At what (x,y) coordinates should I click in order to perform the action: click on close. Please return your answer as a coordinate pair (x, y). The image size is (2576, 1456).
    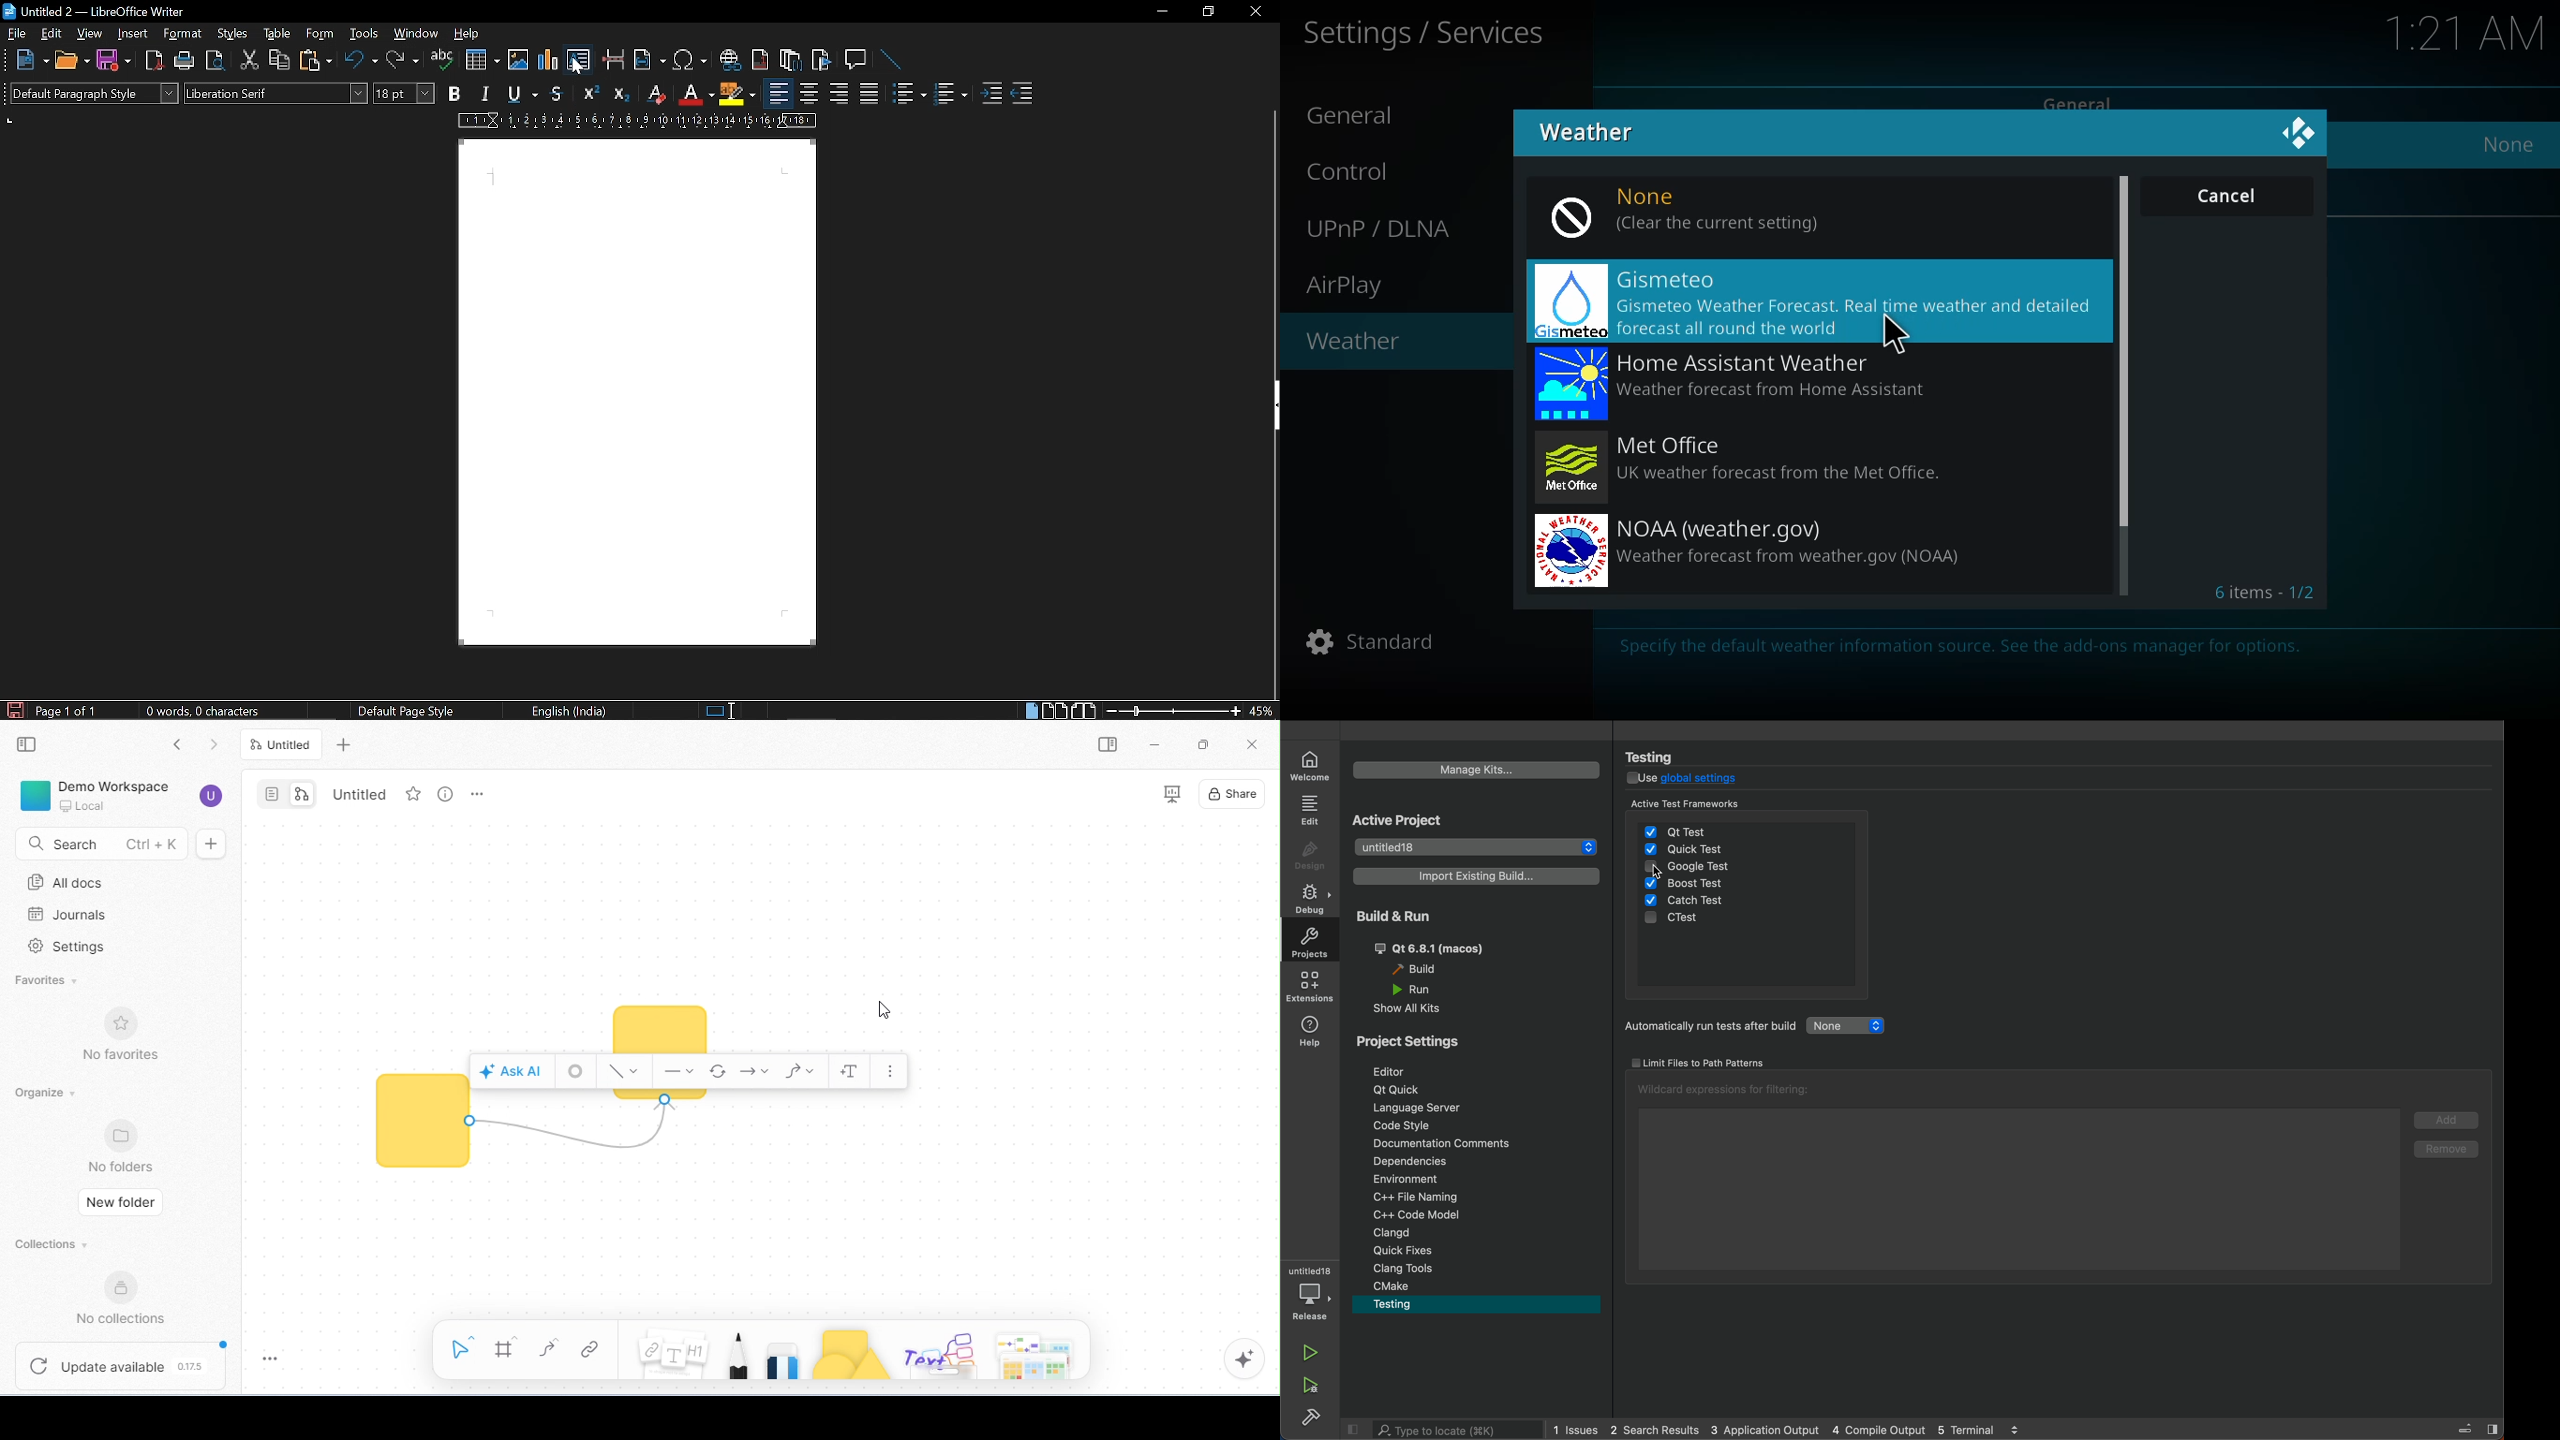
    Looking at the image, I should click on (1254, 13).